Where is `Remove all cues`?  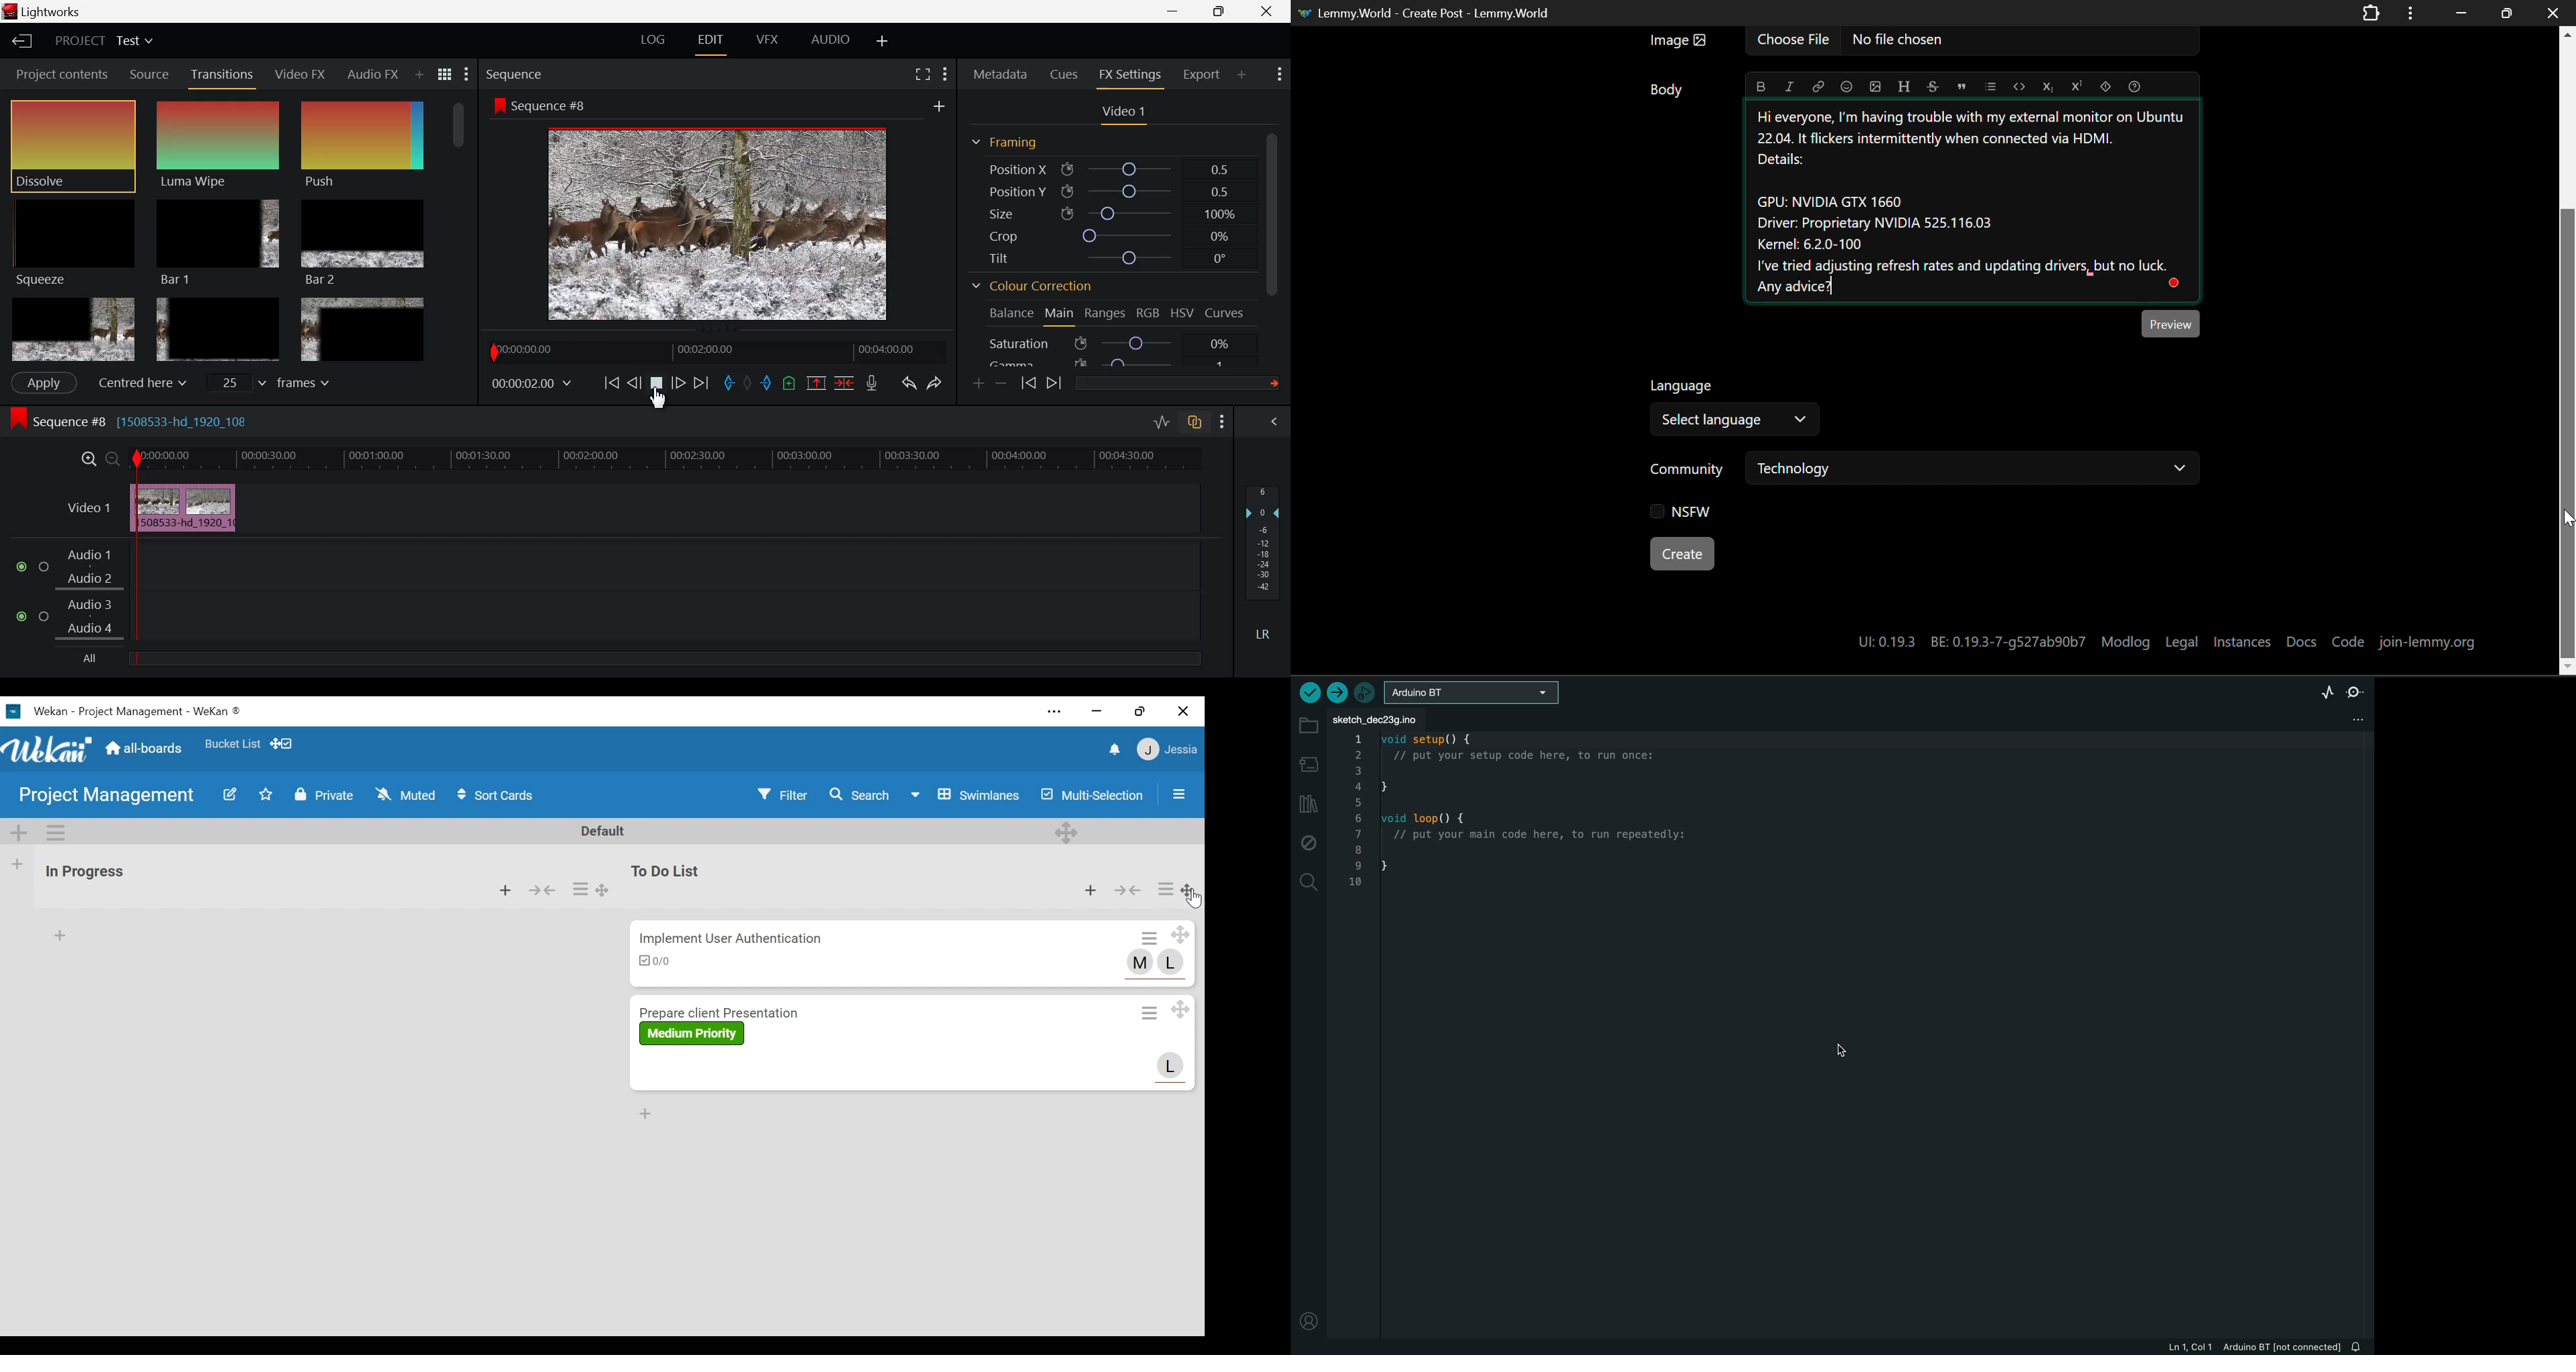 Remove all cues is located at coordinates (787, 382).